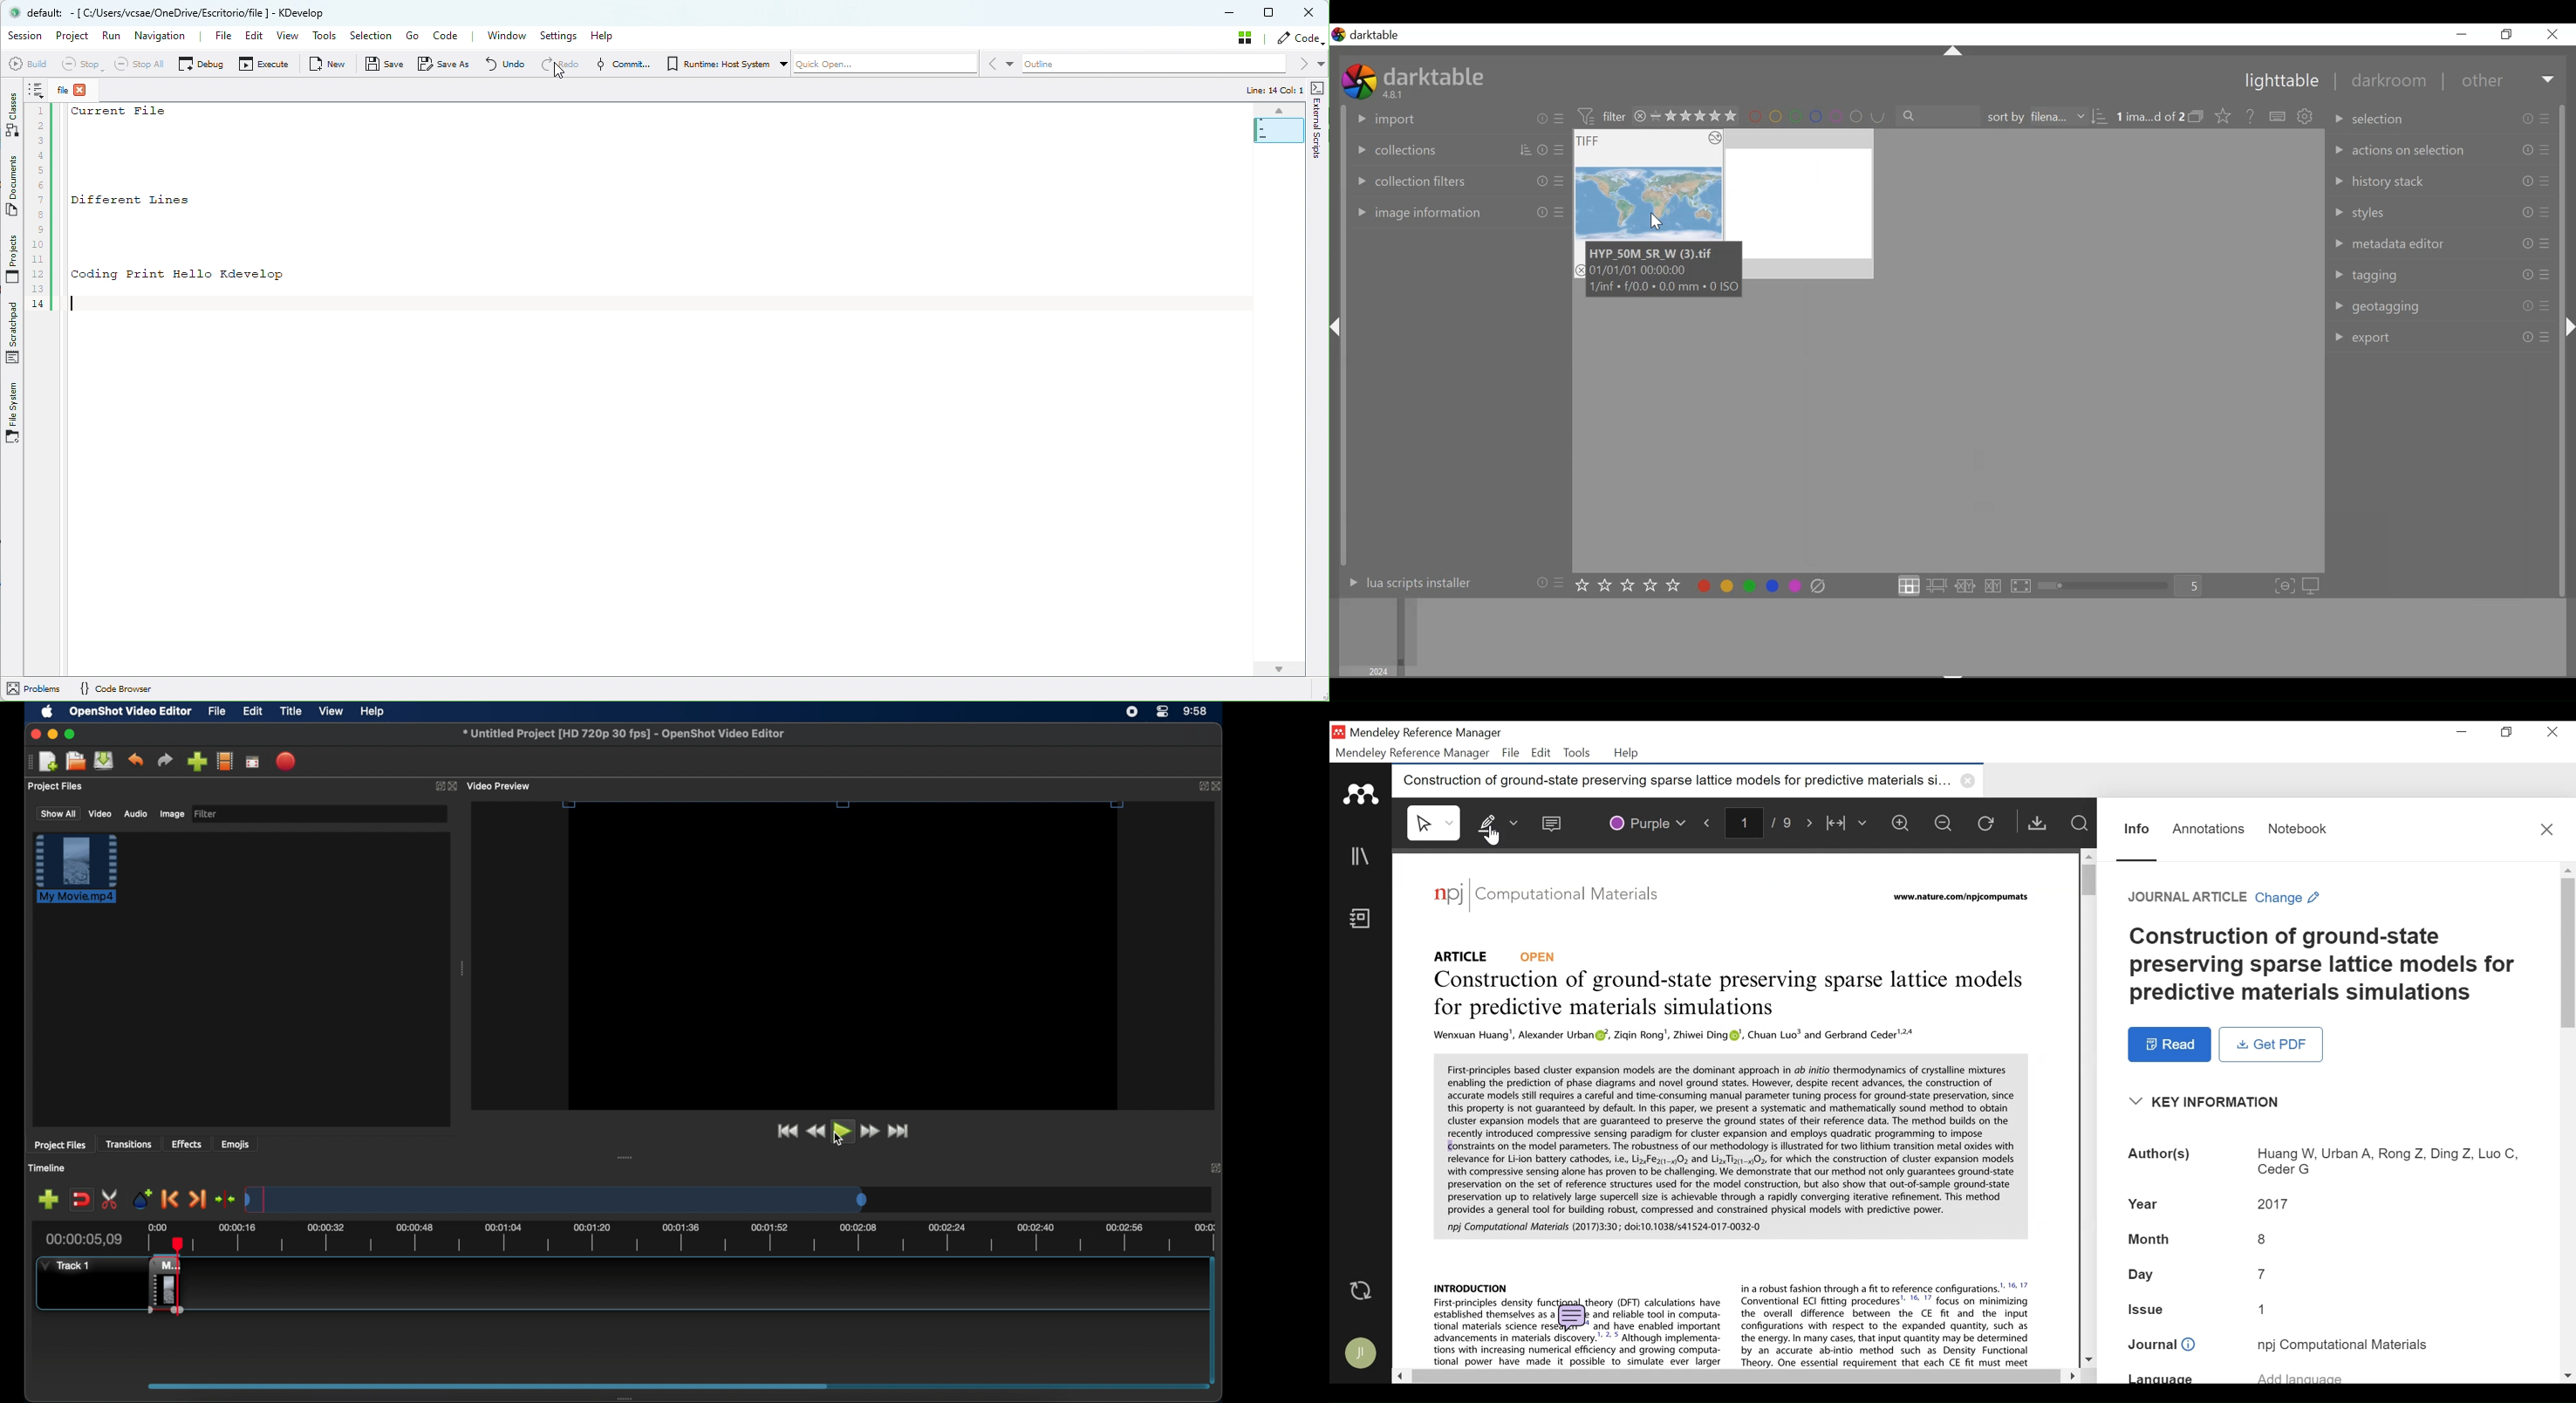  Describe the element at coordinates (48, 1200) in the screenshot. I see `add track` at that location.